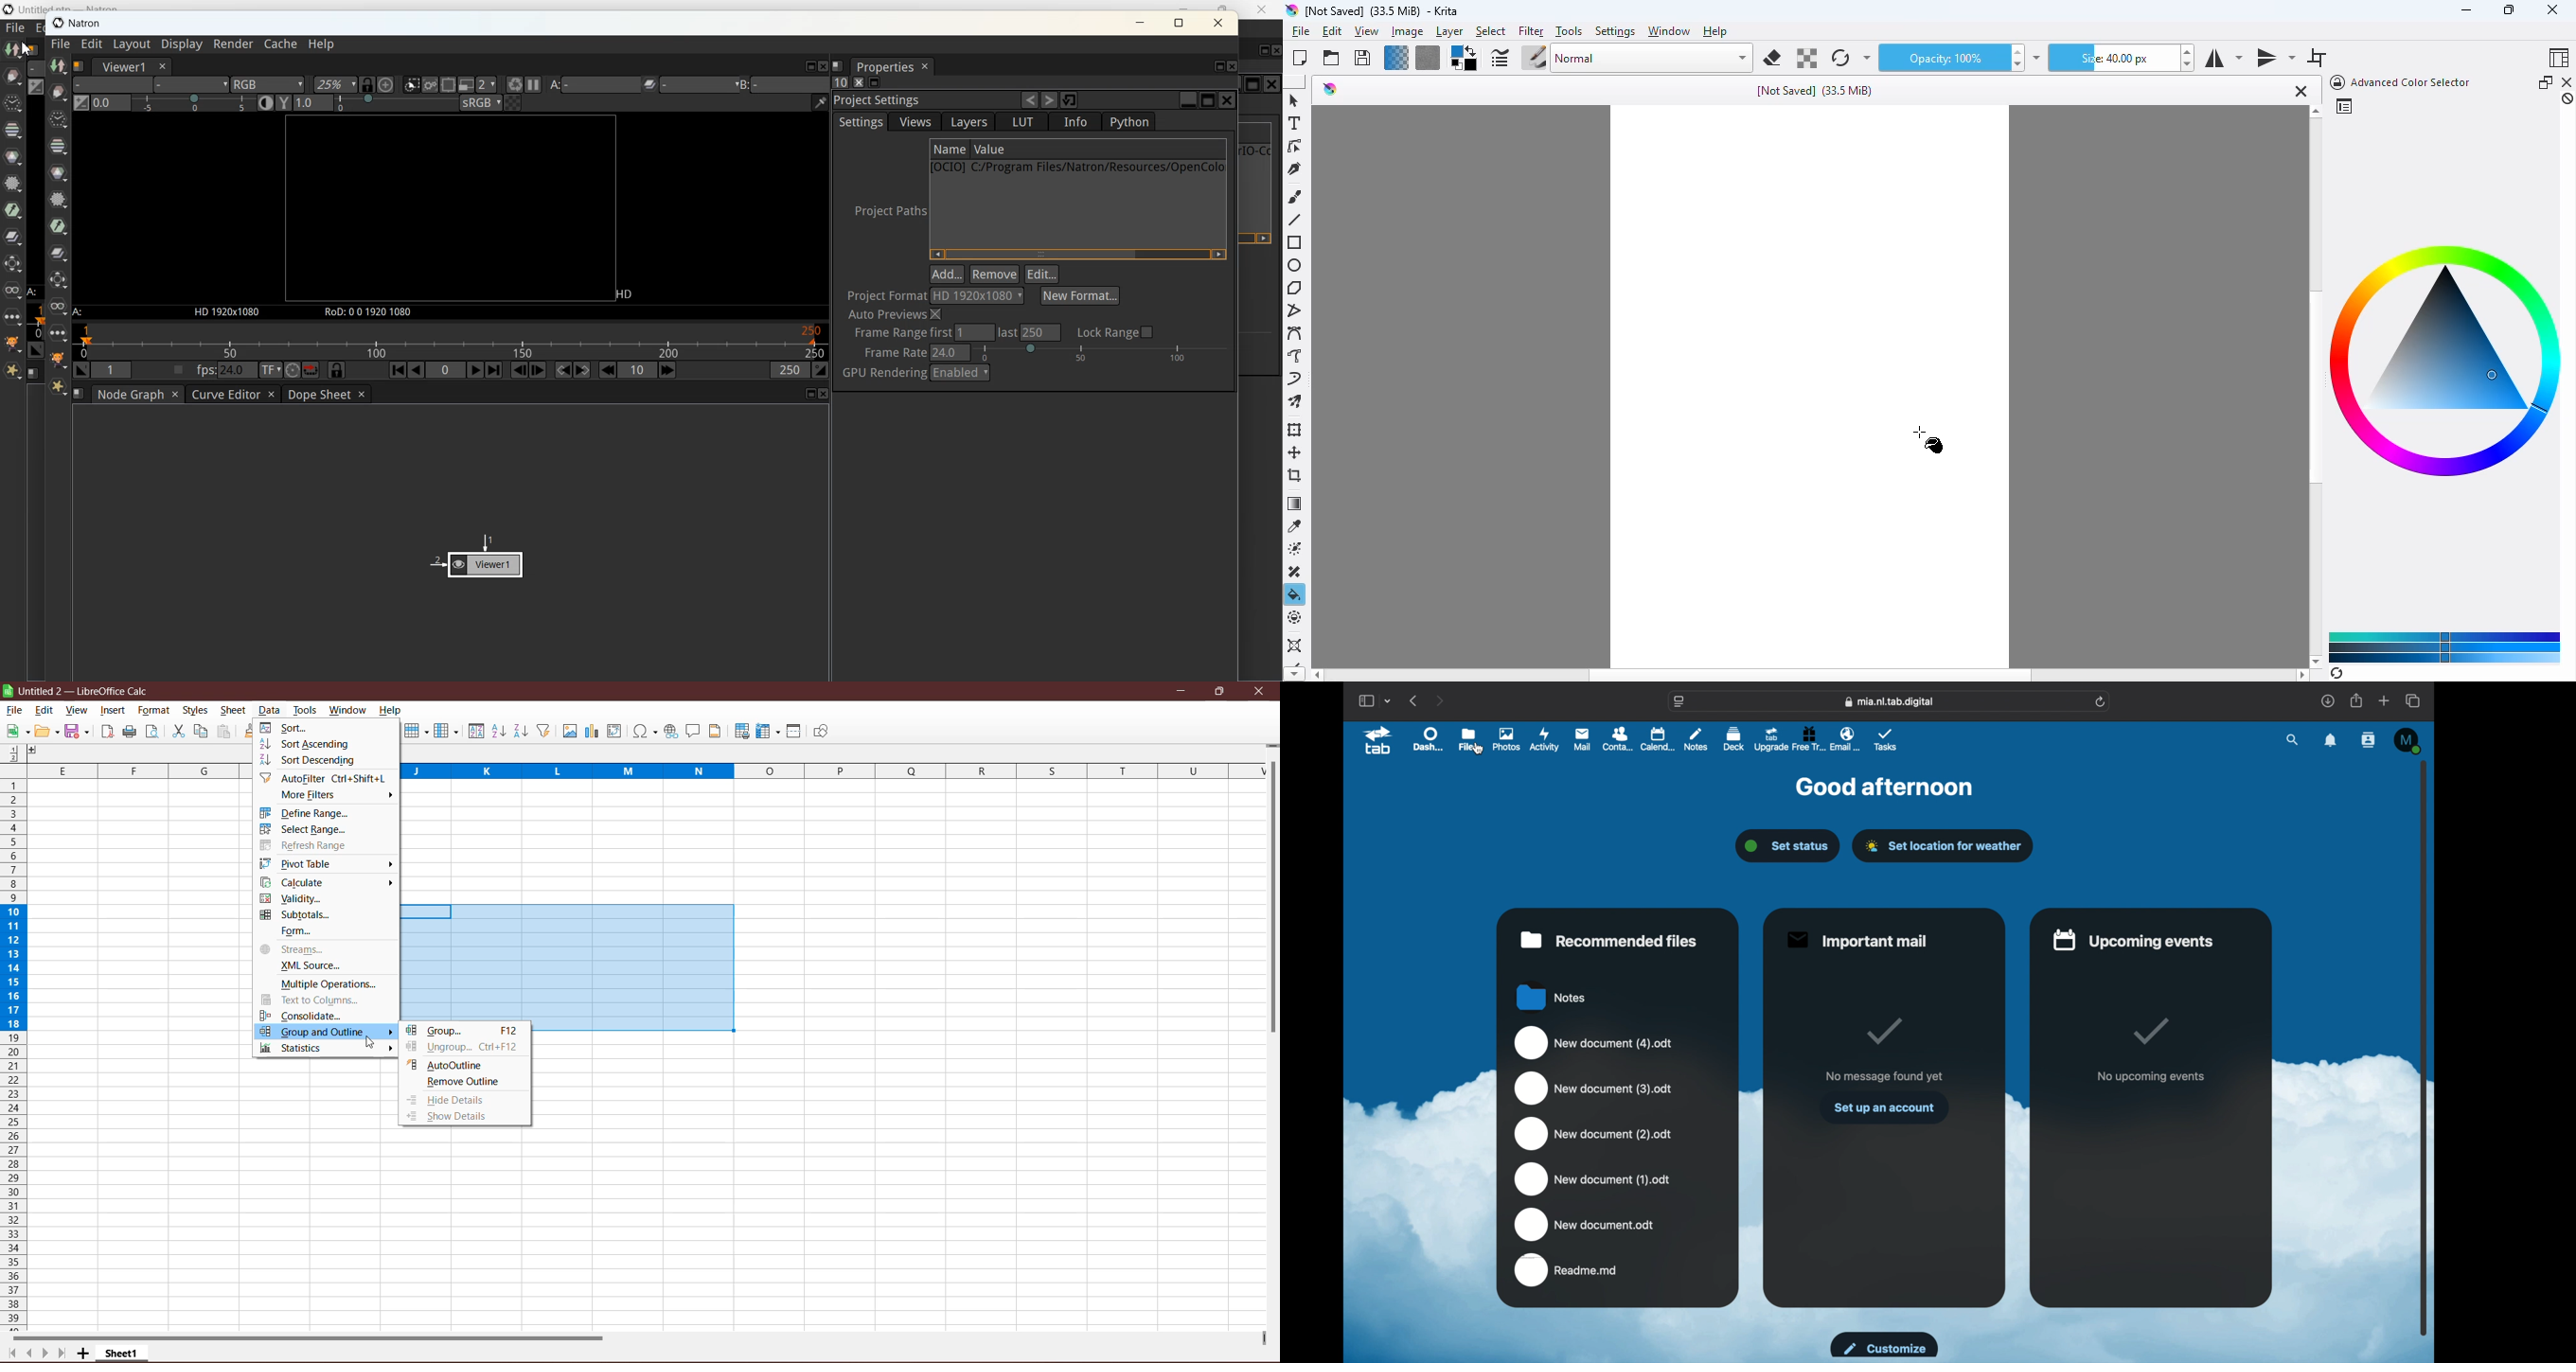  Describe the element at coordinates (1884, 786) in the screenshot. I see `good afternoon` at that location.